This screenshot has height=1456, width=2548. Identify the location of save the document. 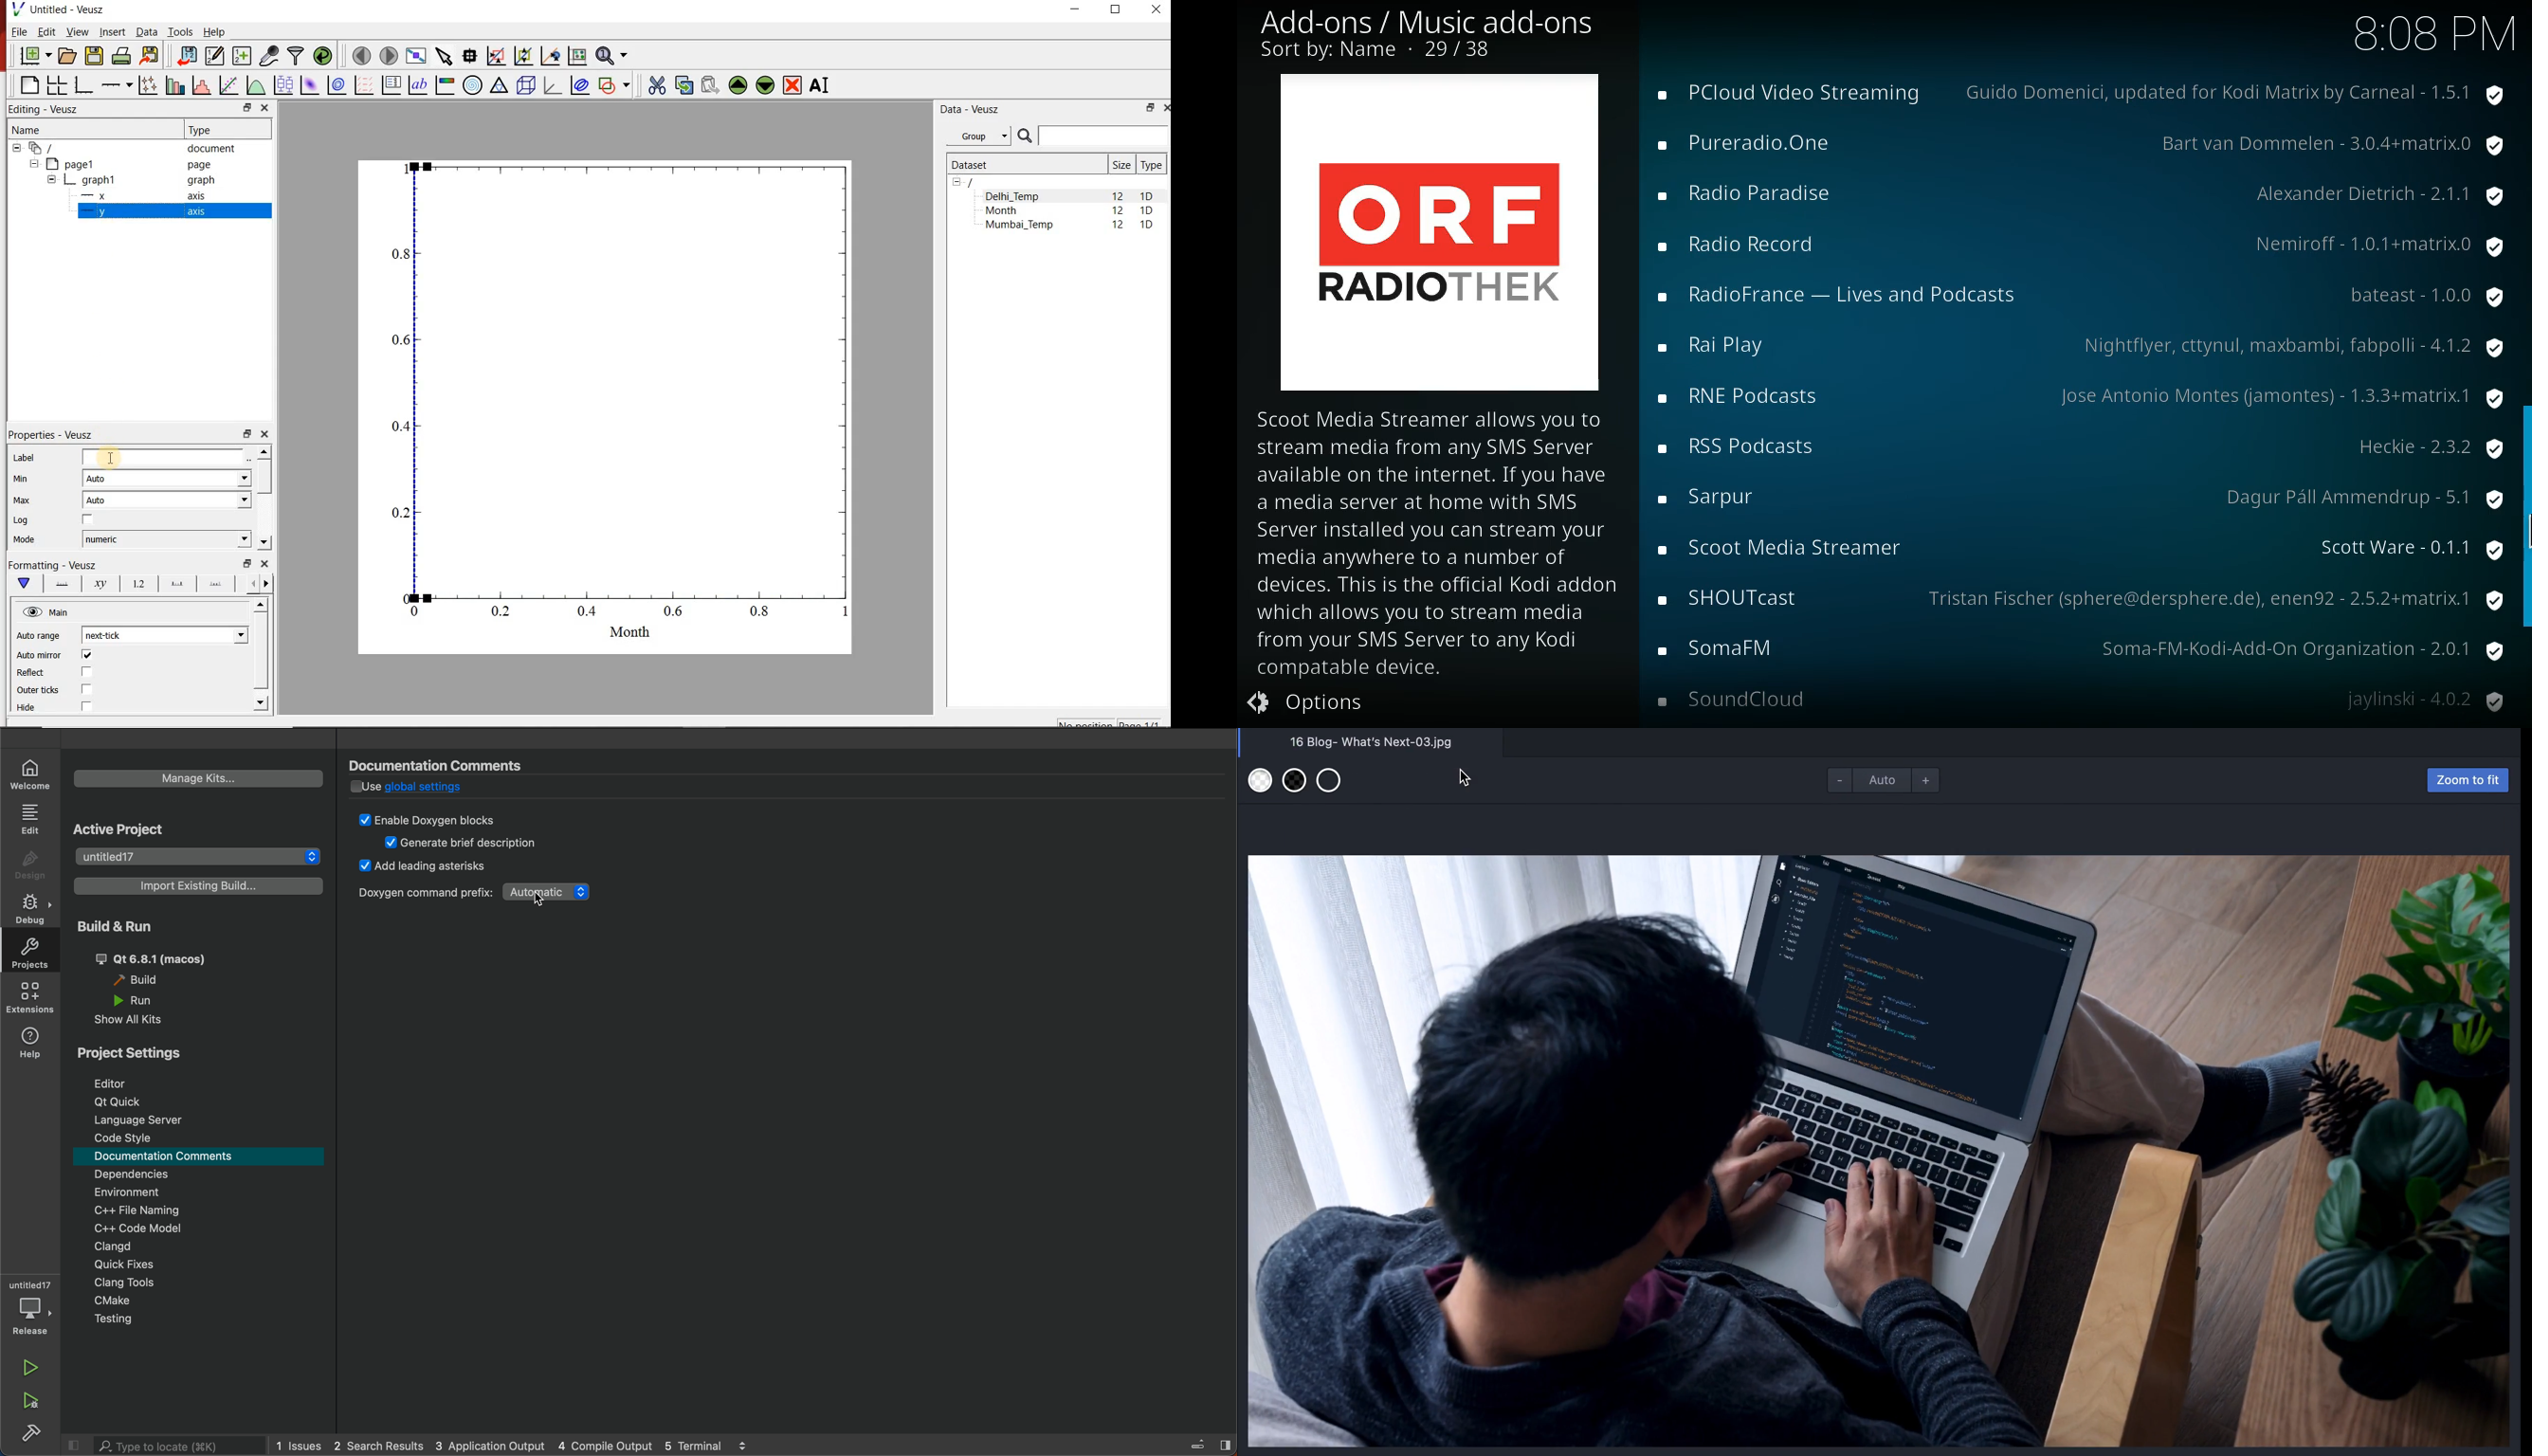
(93, 56).